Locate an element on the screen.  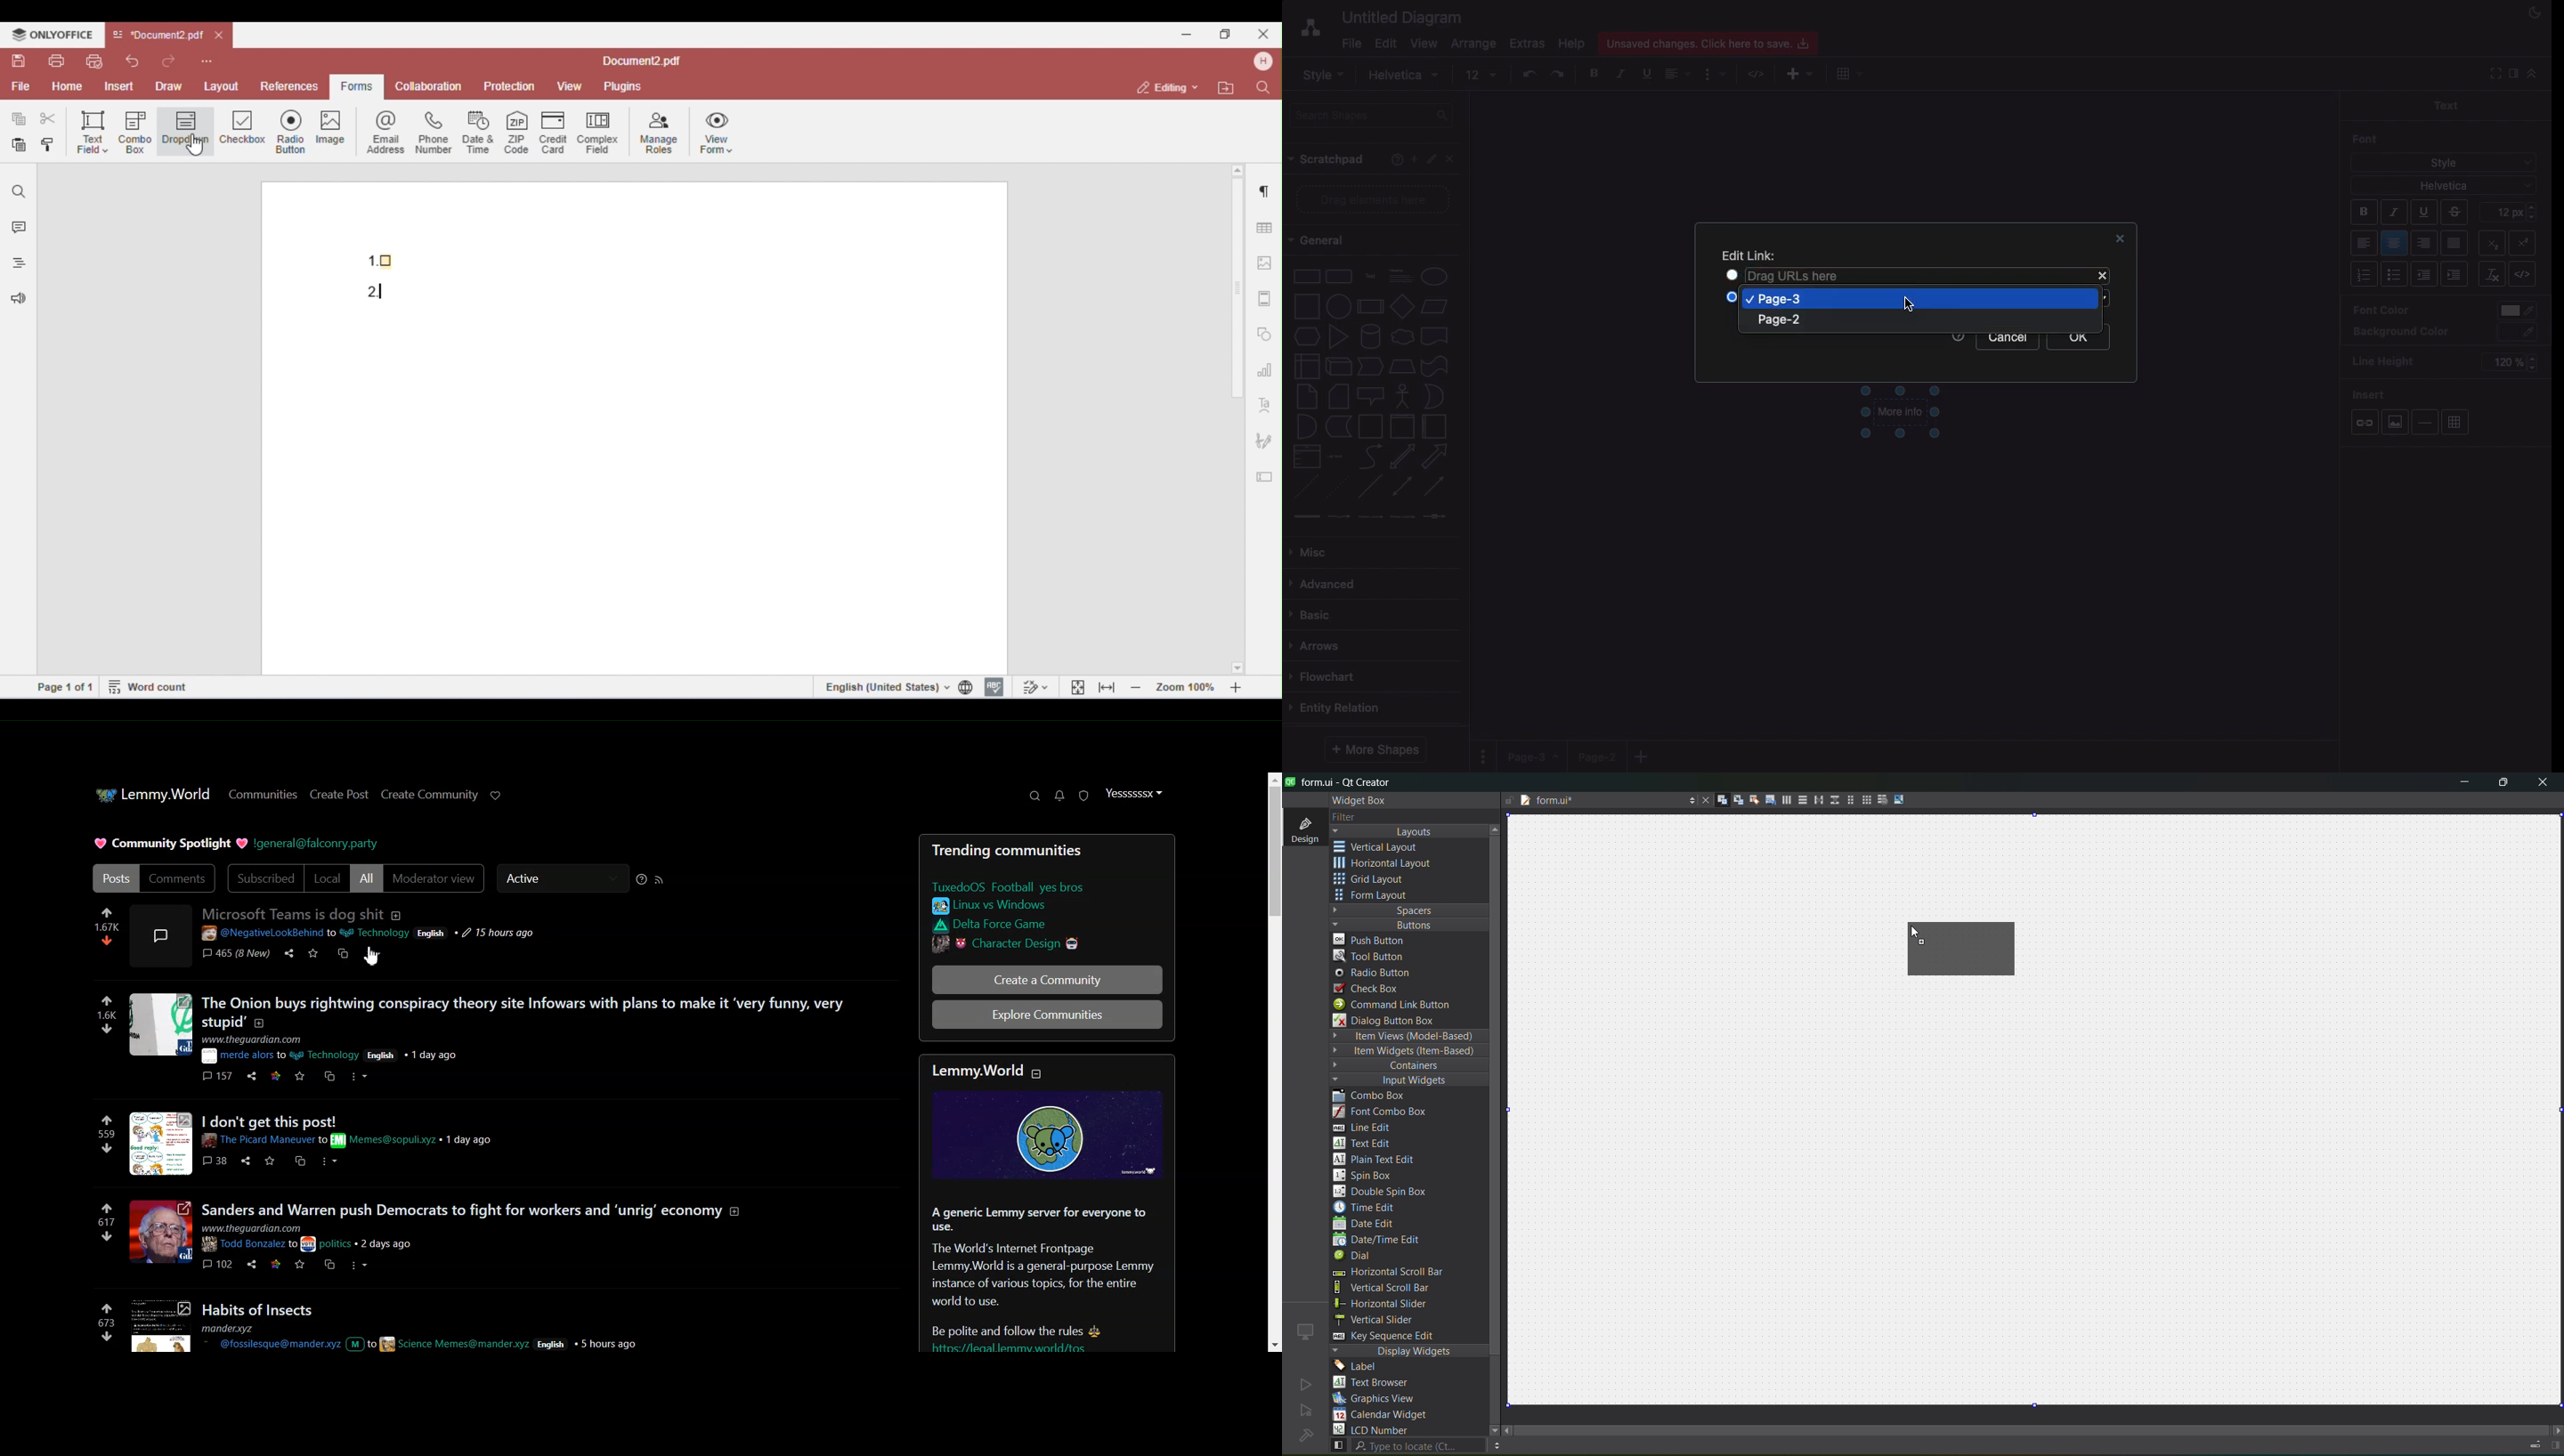
Align is located at coordinates (1680, 76).